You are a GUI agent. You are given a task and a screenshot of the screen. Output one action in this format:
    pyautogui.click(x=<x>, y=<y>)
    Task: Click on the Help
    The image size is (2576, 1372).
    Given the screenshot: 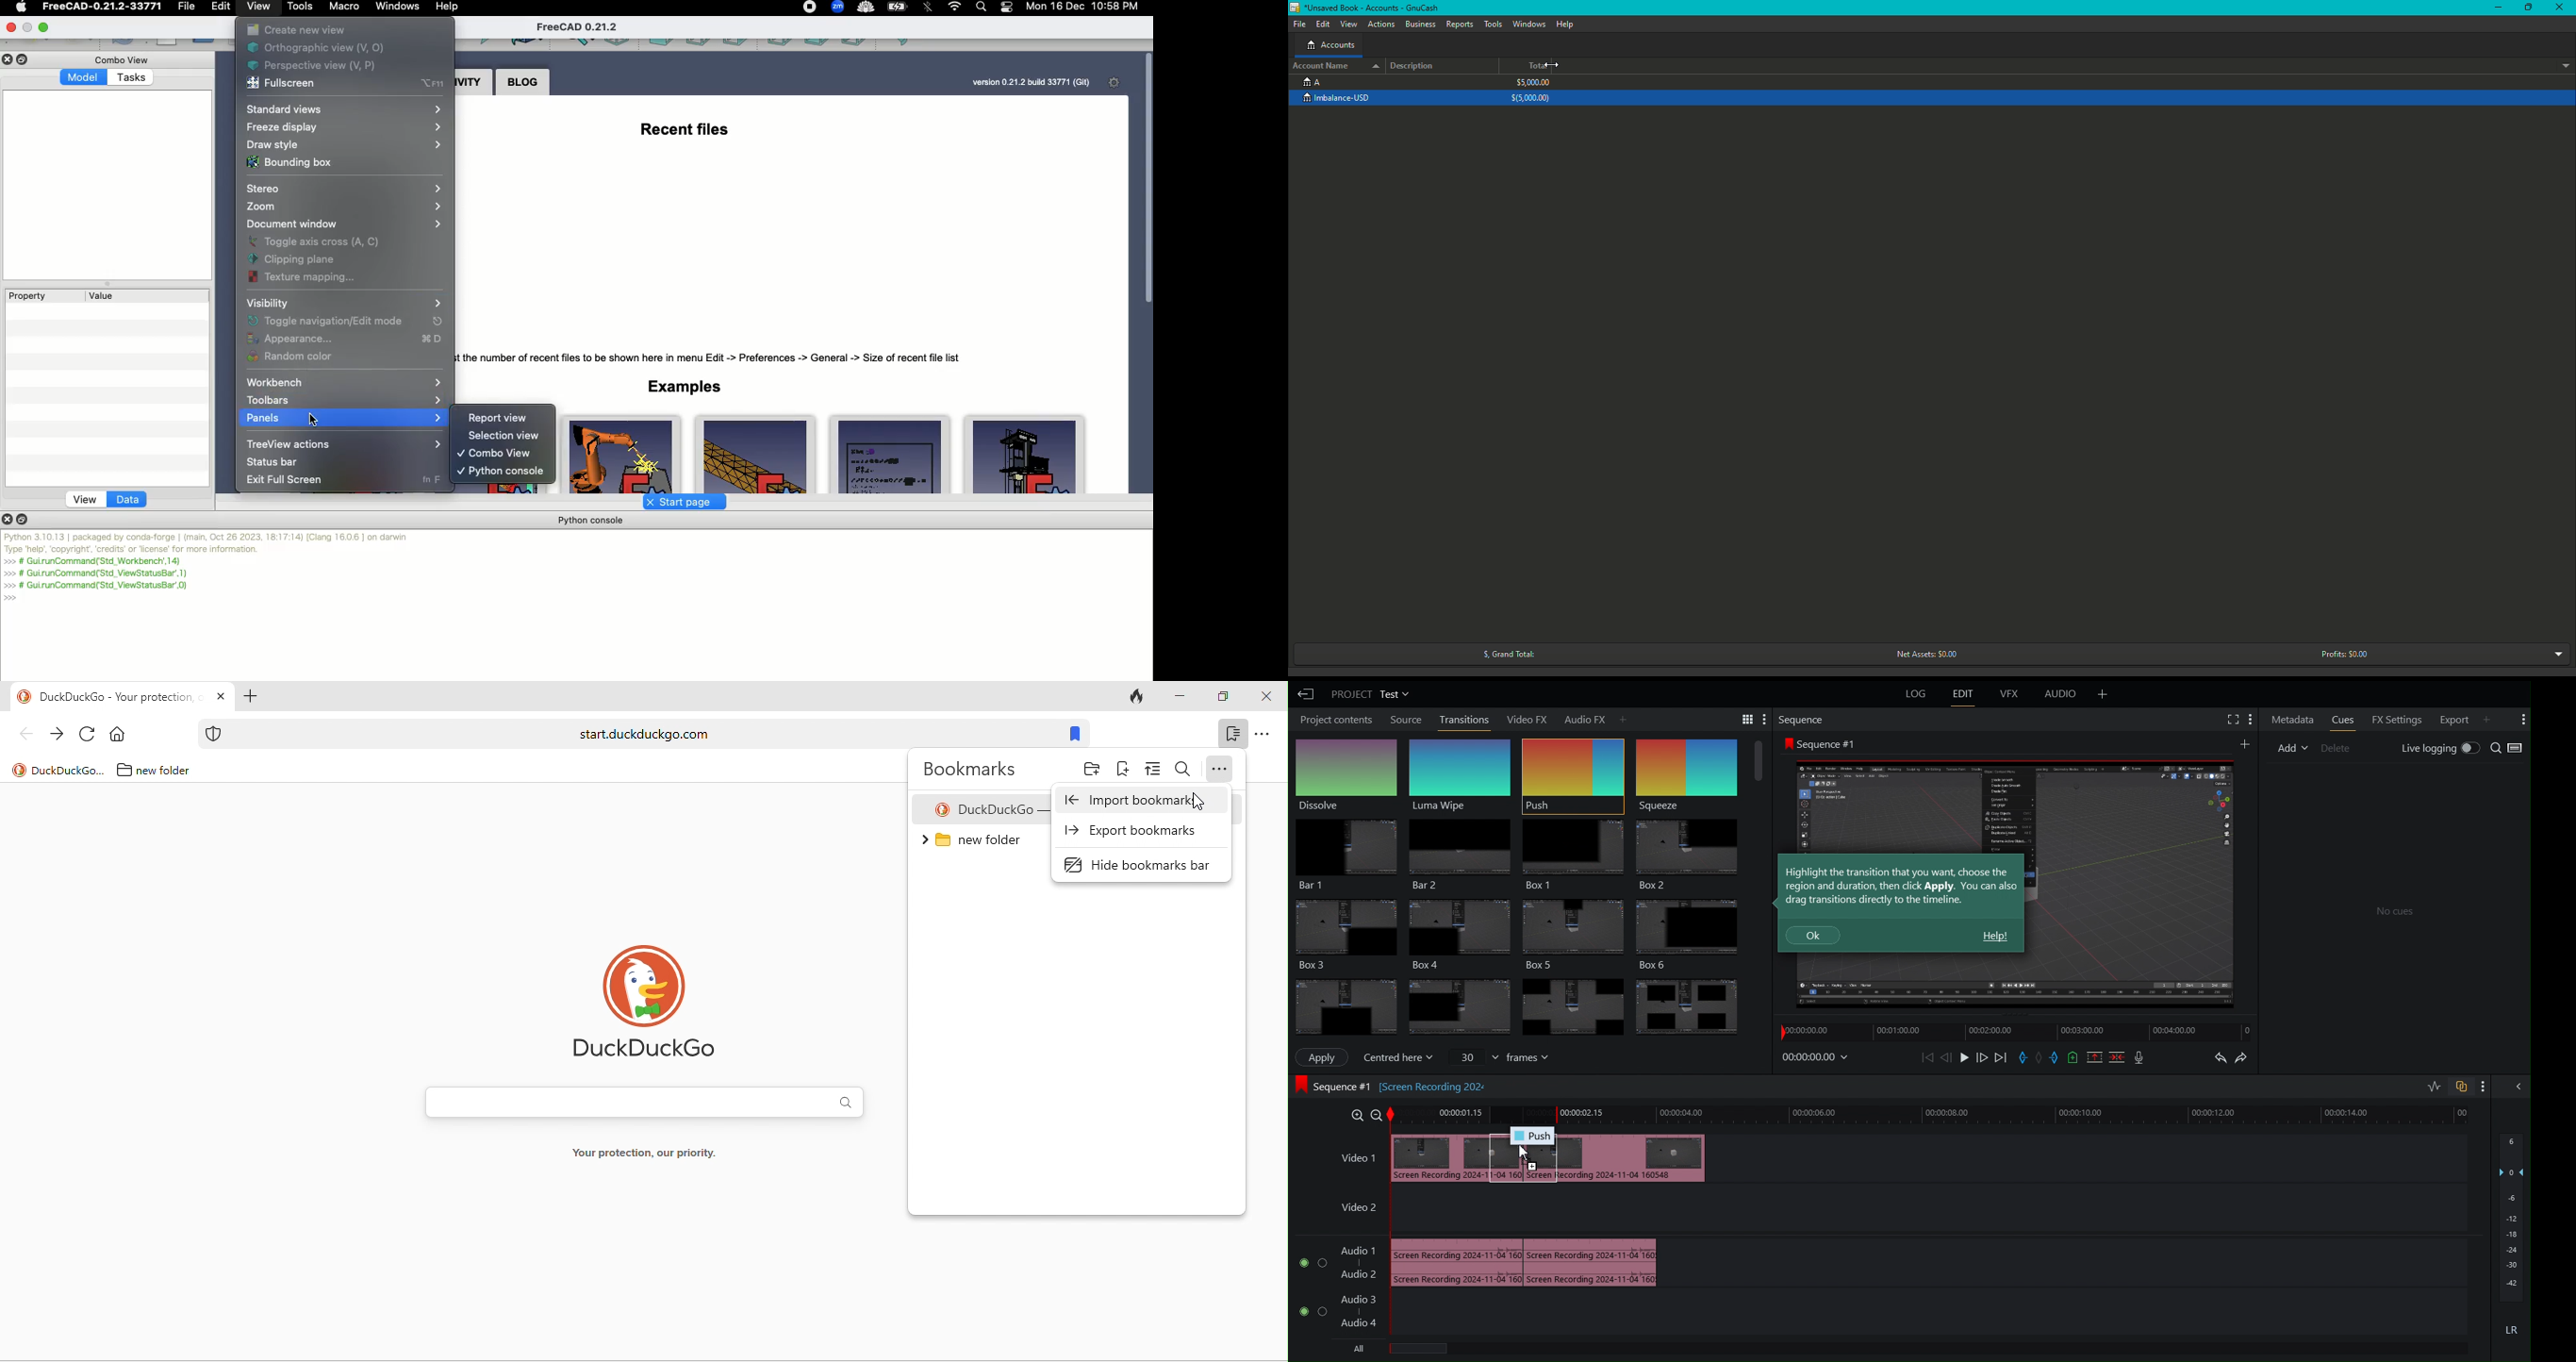 What is the action you would take?
    pyautogui.click(x=1564, y=24)
    